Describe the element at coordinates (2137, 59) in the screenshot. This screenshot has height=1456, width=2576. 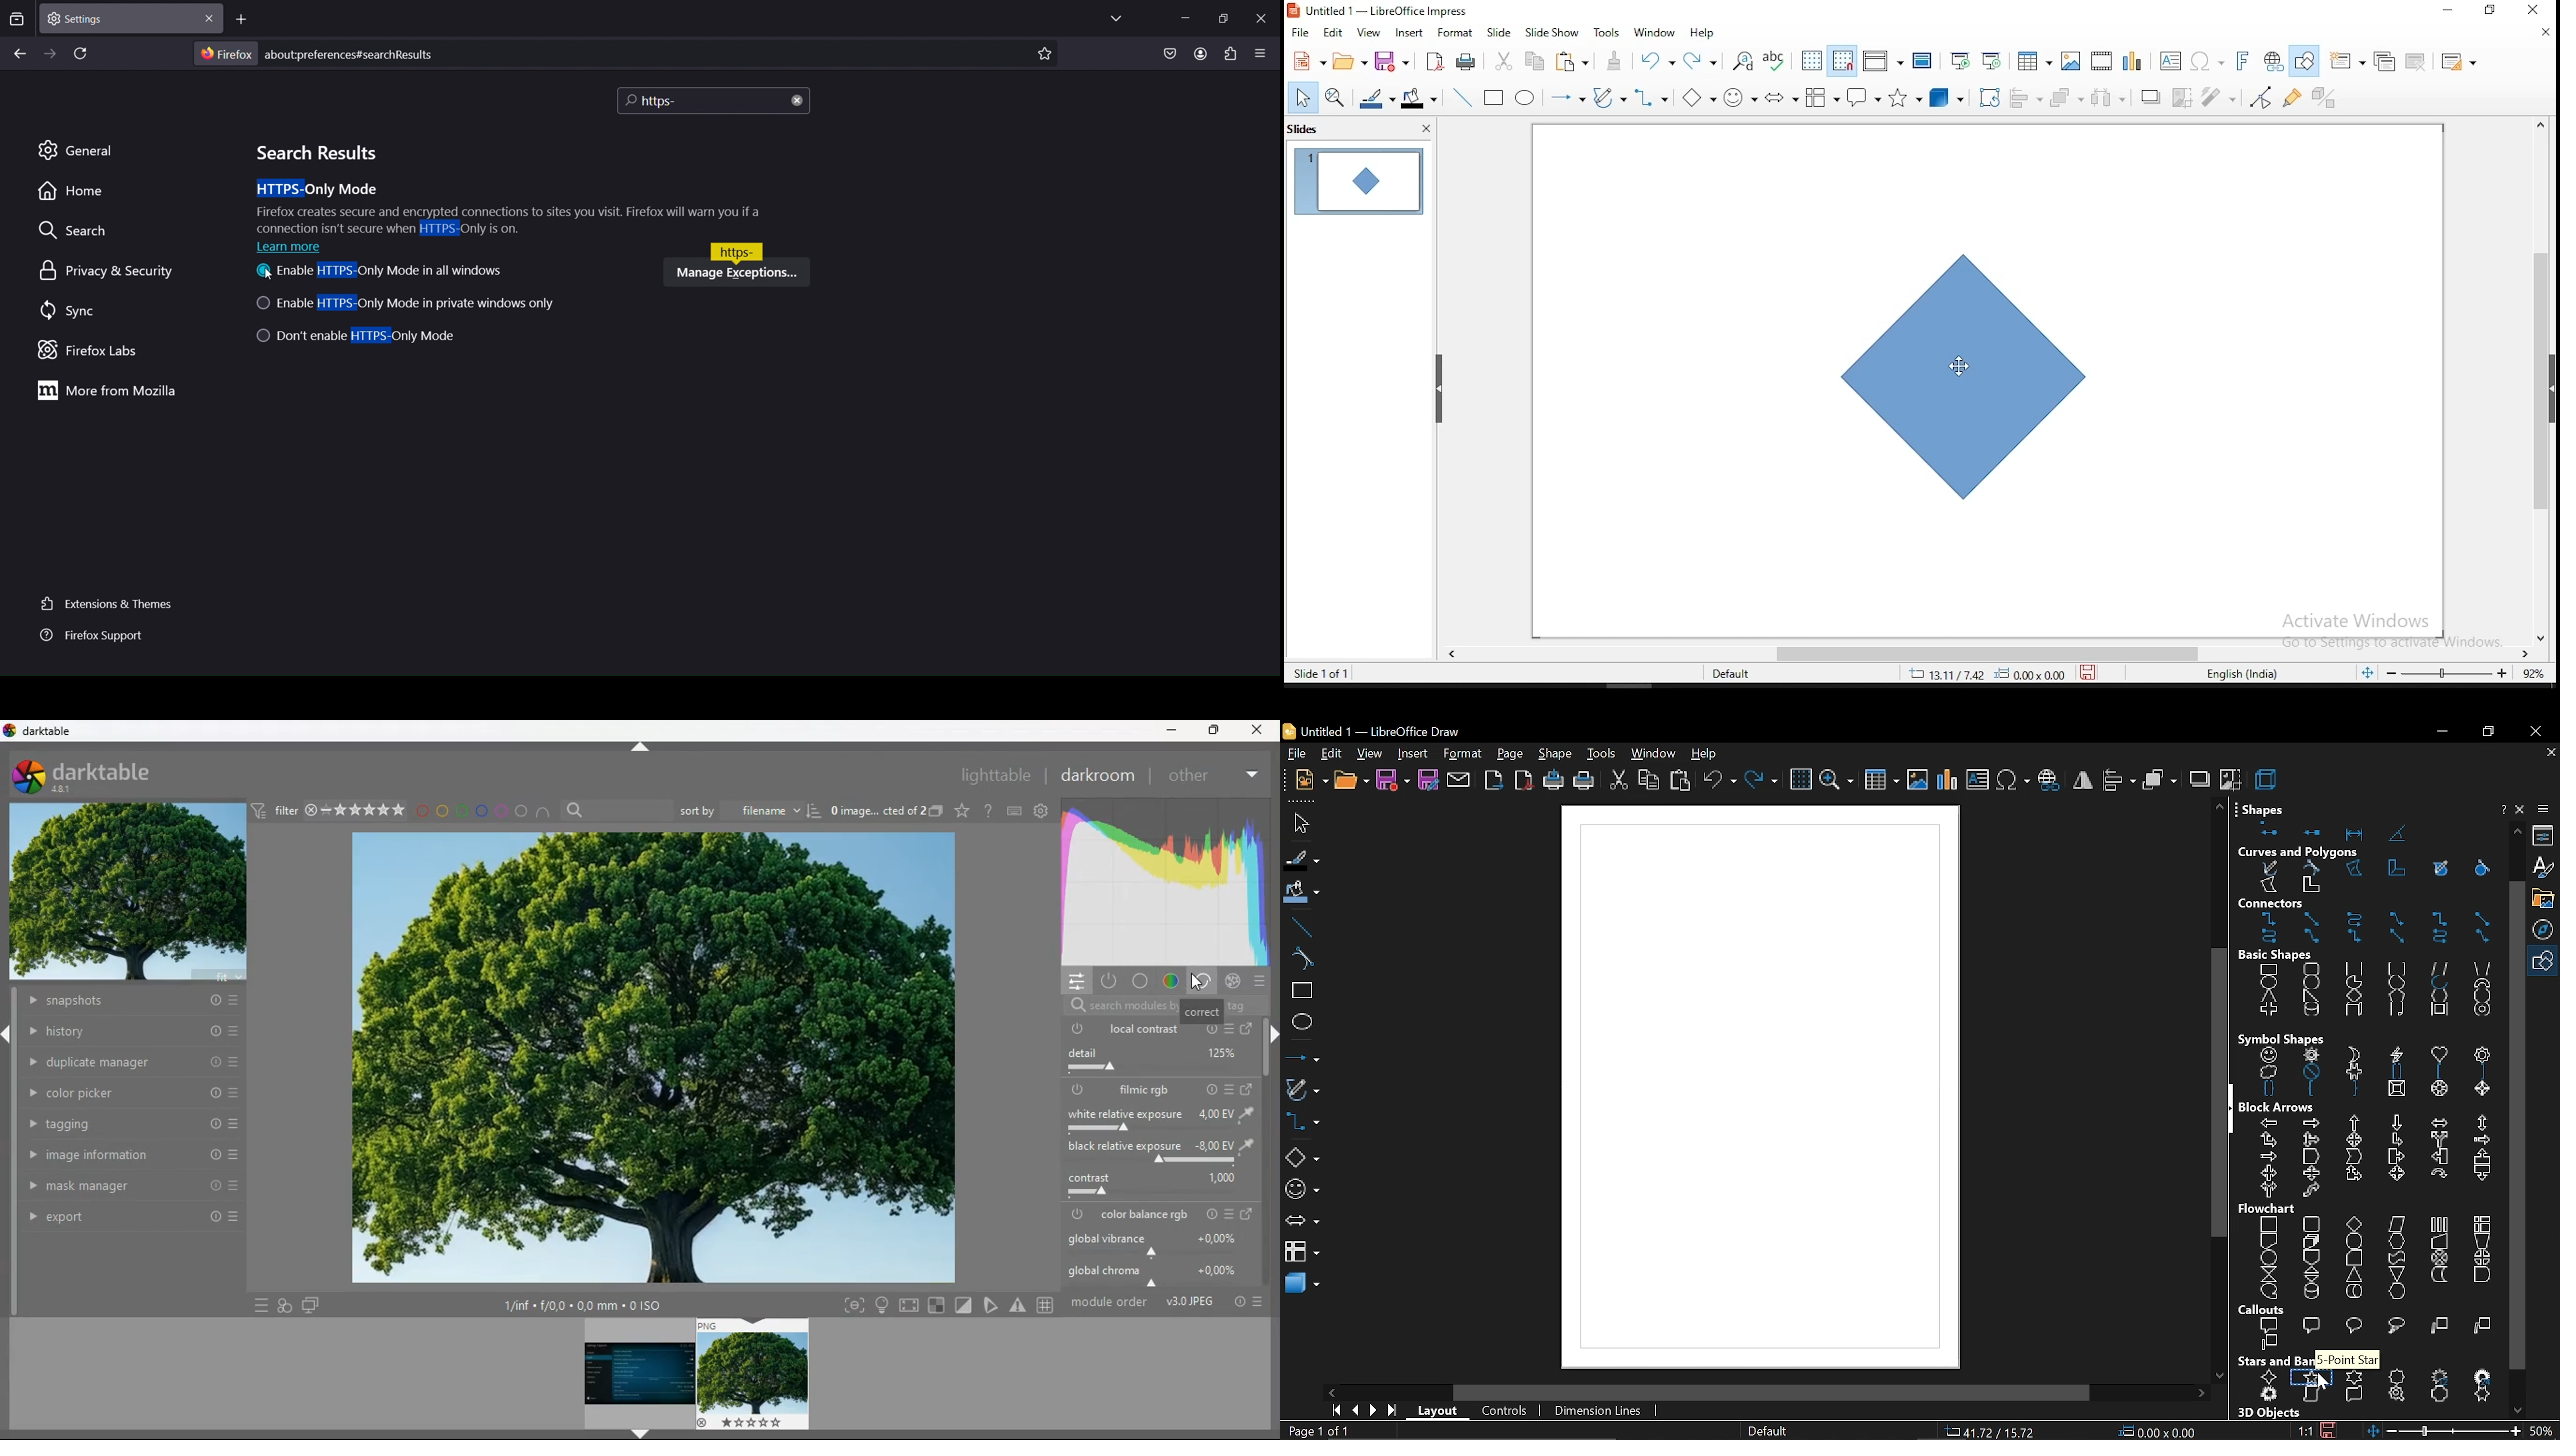
I see `charts` at that location.